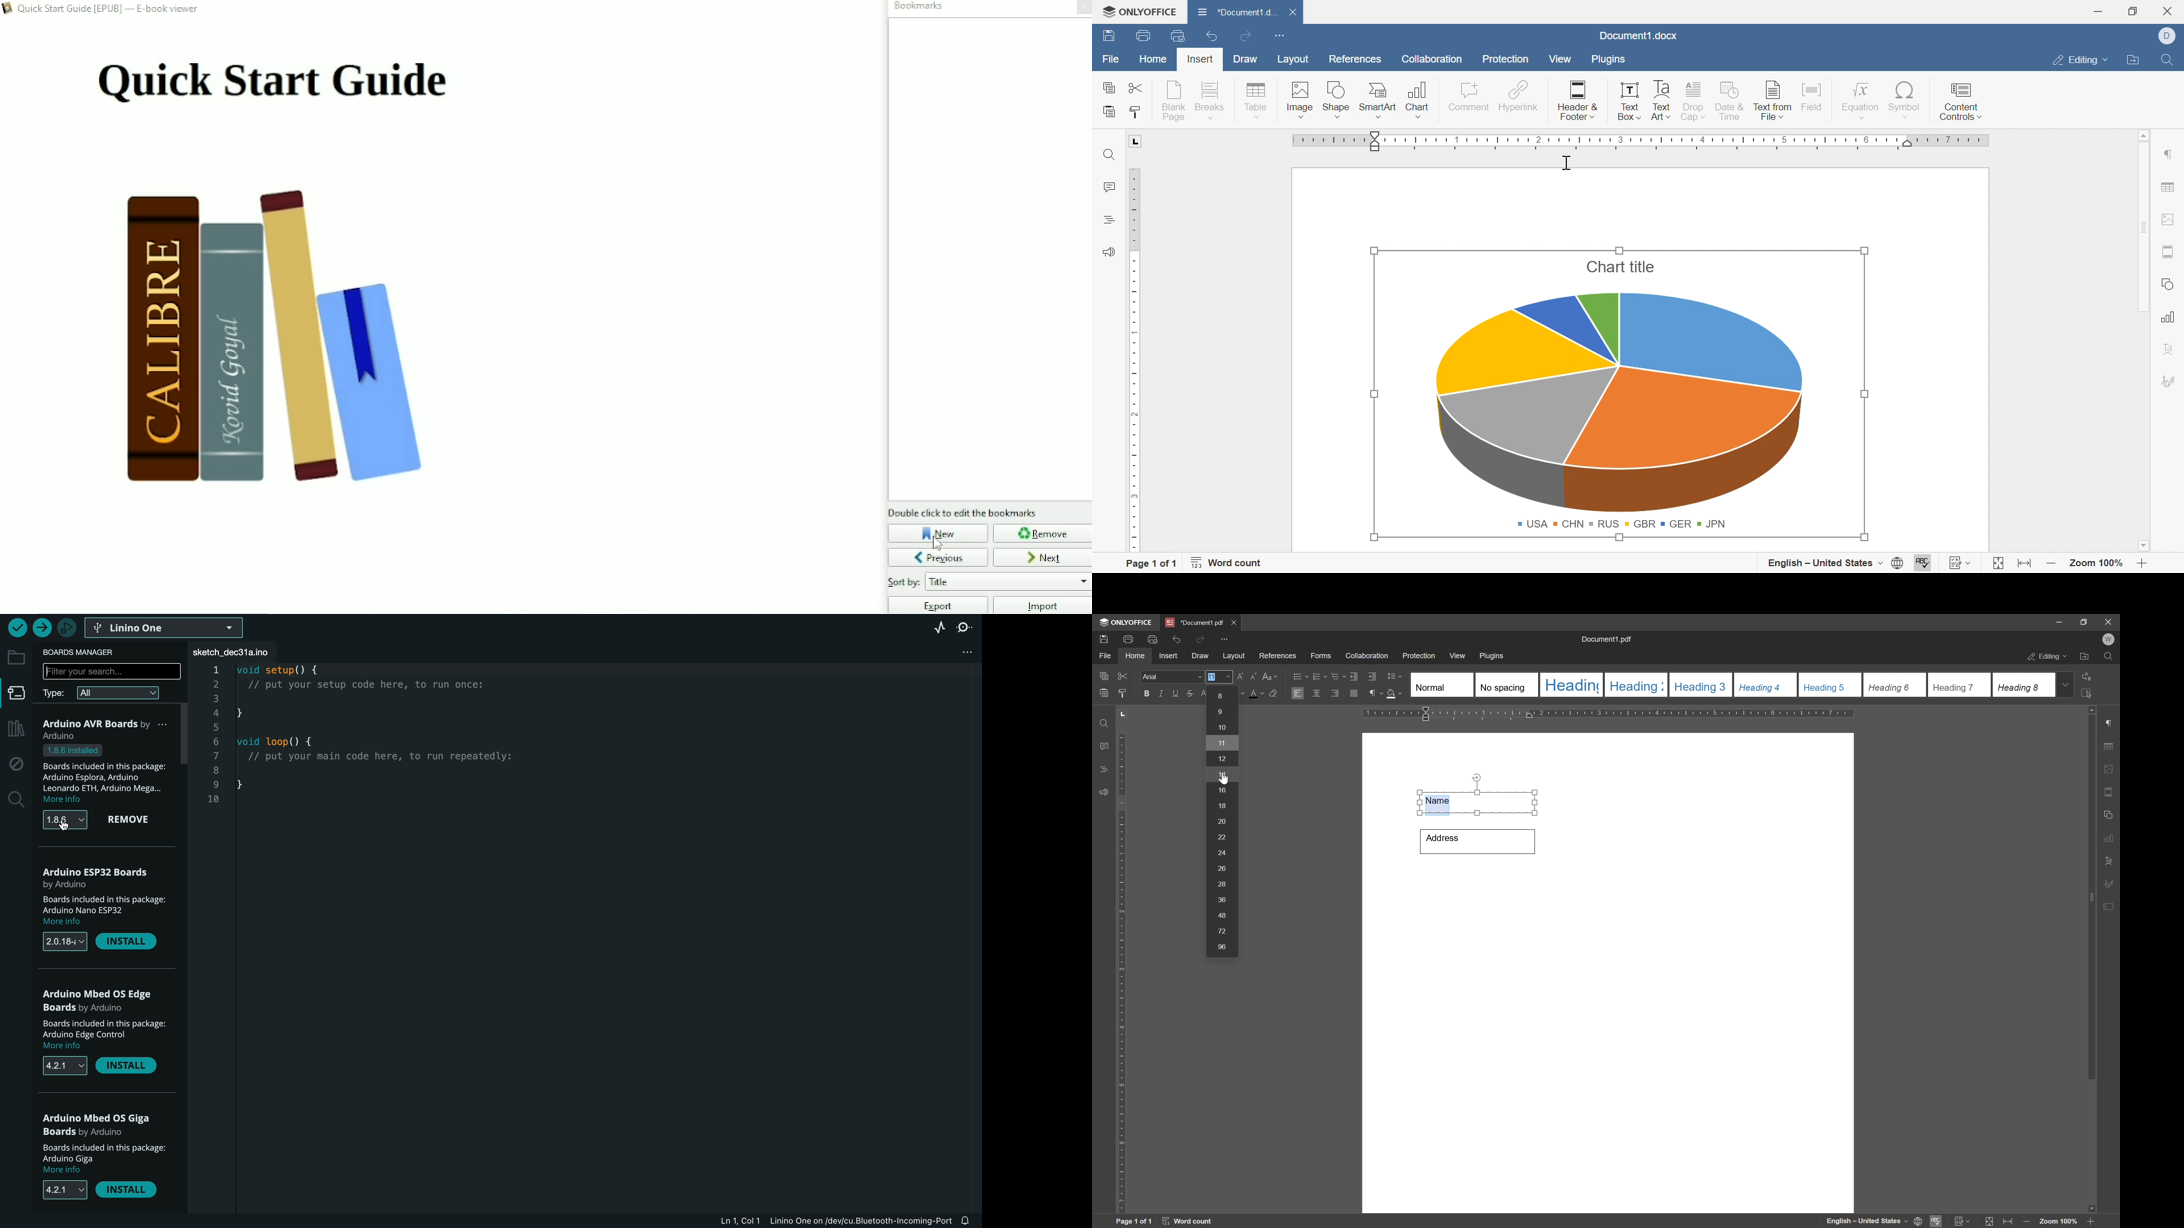 The image size is (2184, 1232). Describe the element at coordinates (1815, 561) in the screenshot. I see `English - United States` at that location.